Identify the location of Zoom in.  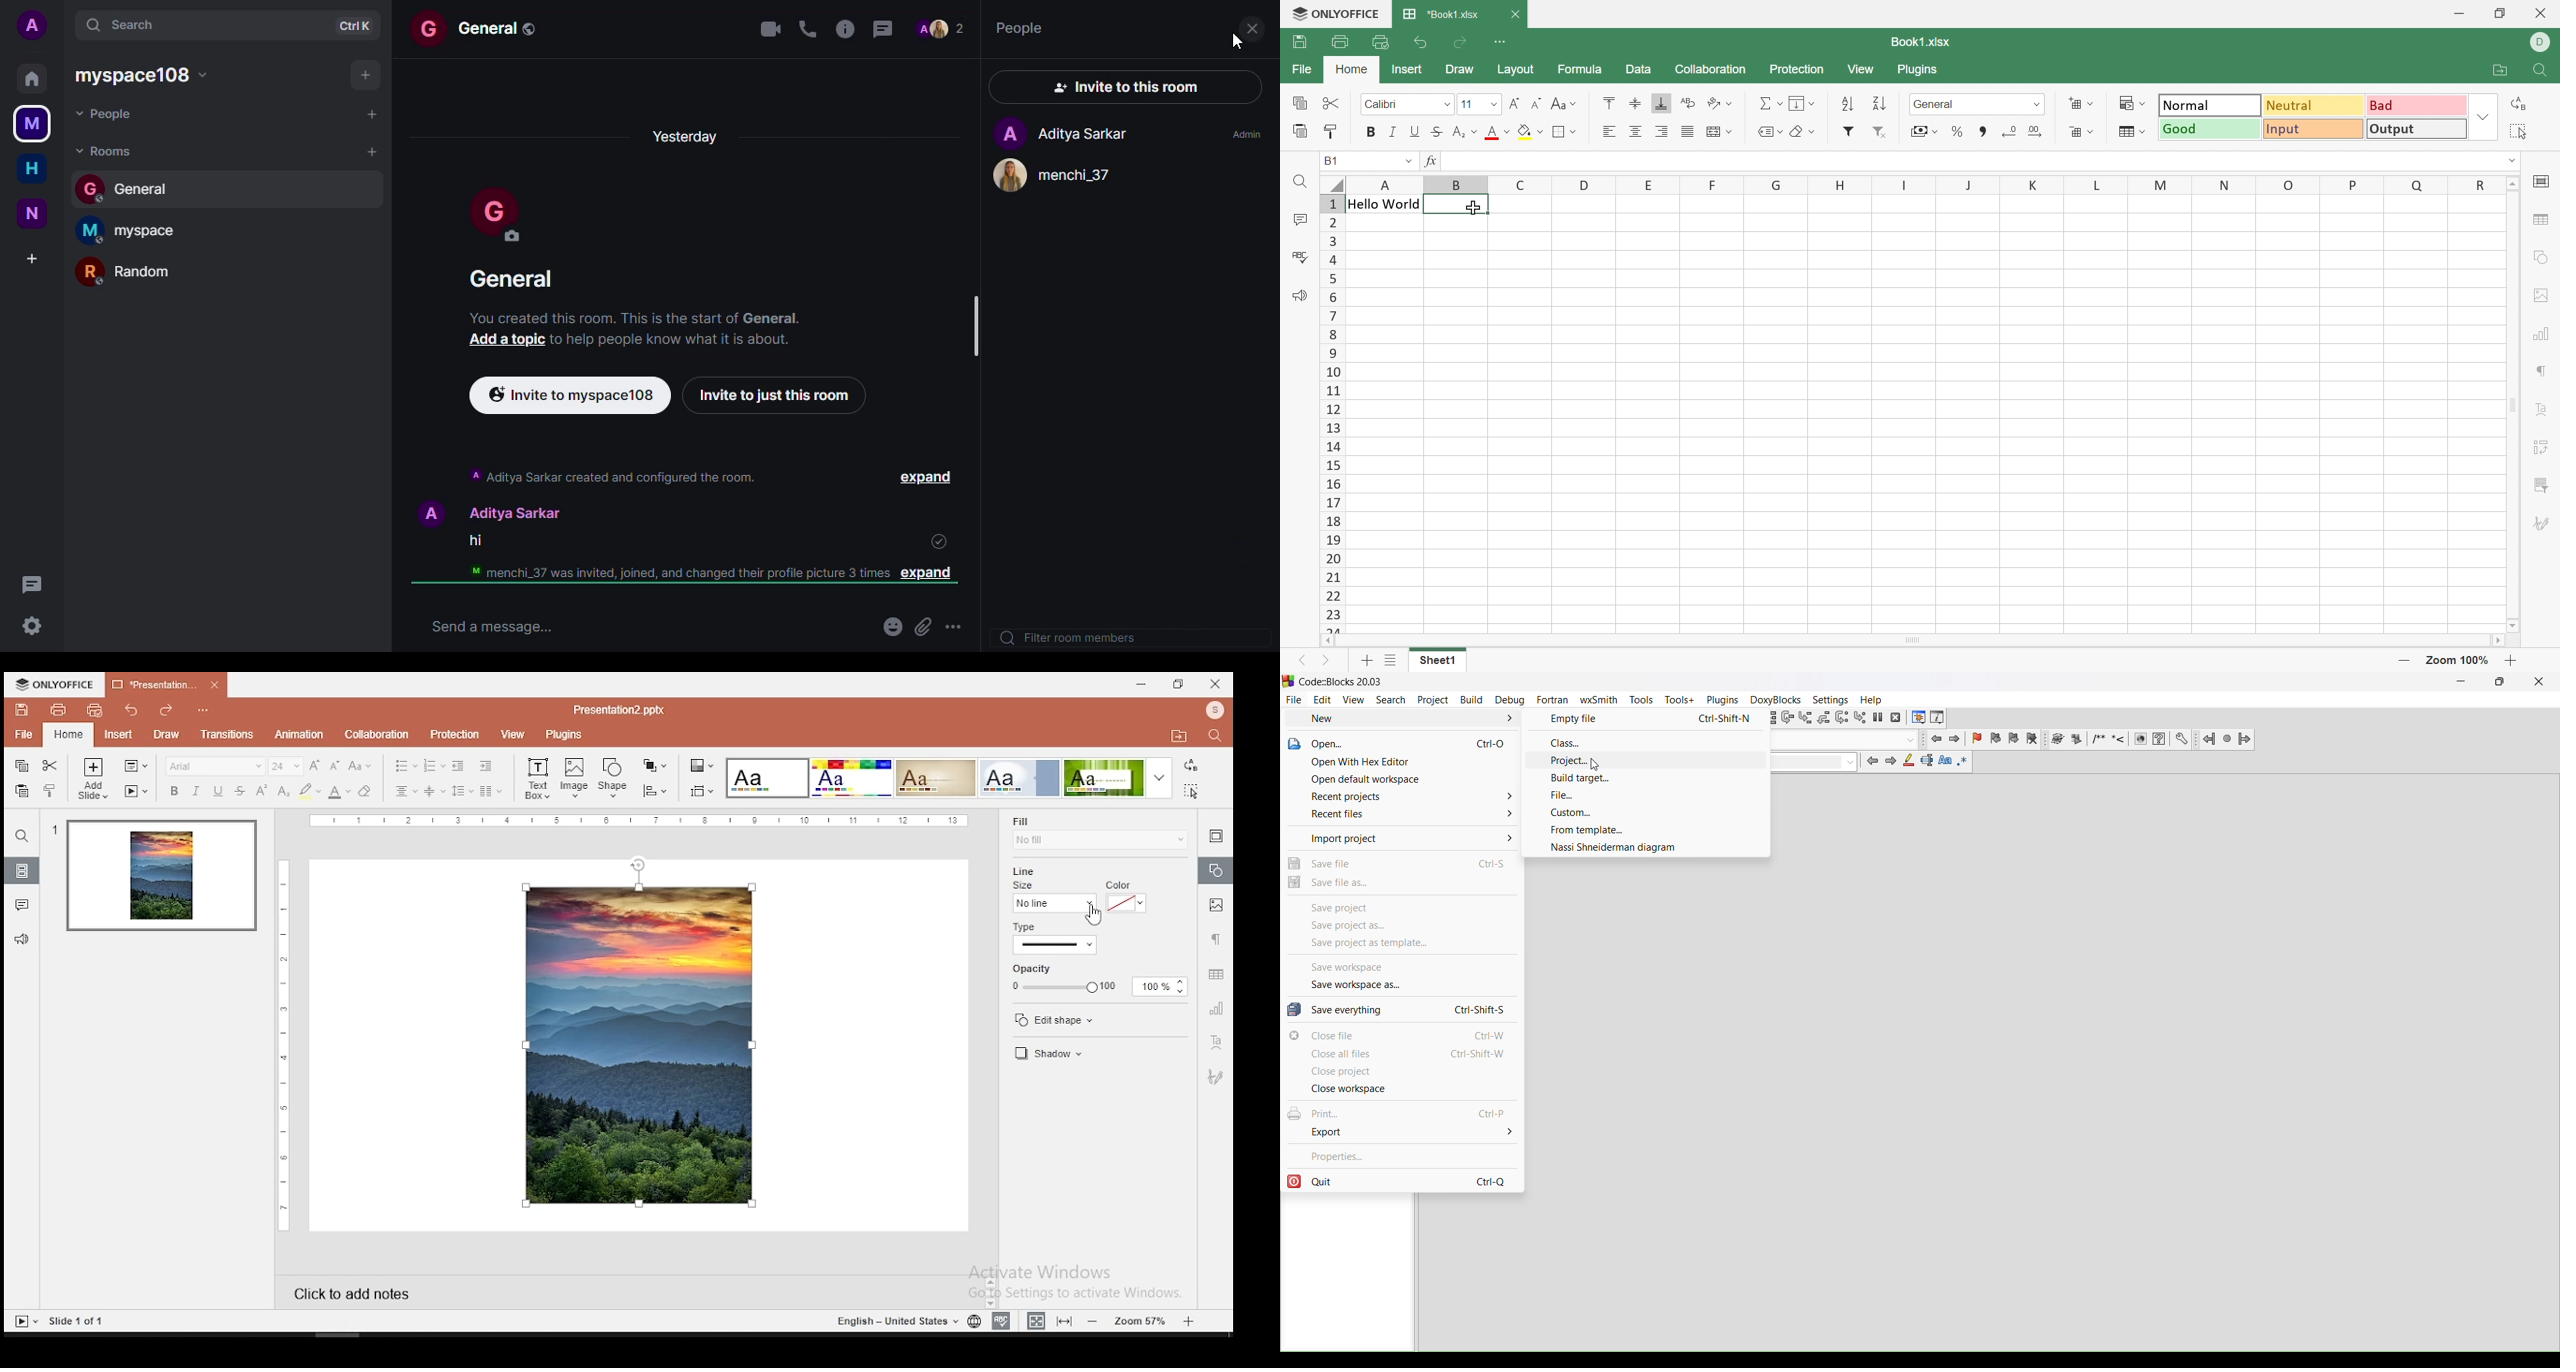
(2512, 663).